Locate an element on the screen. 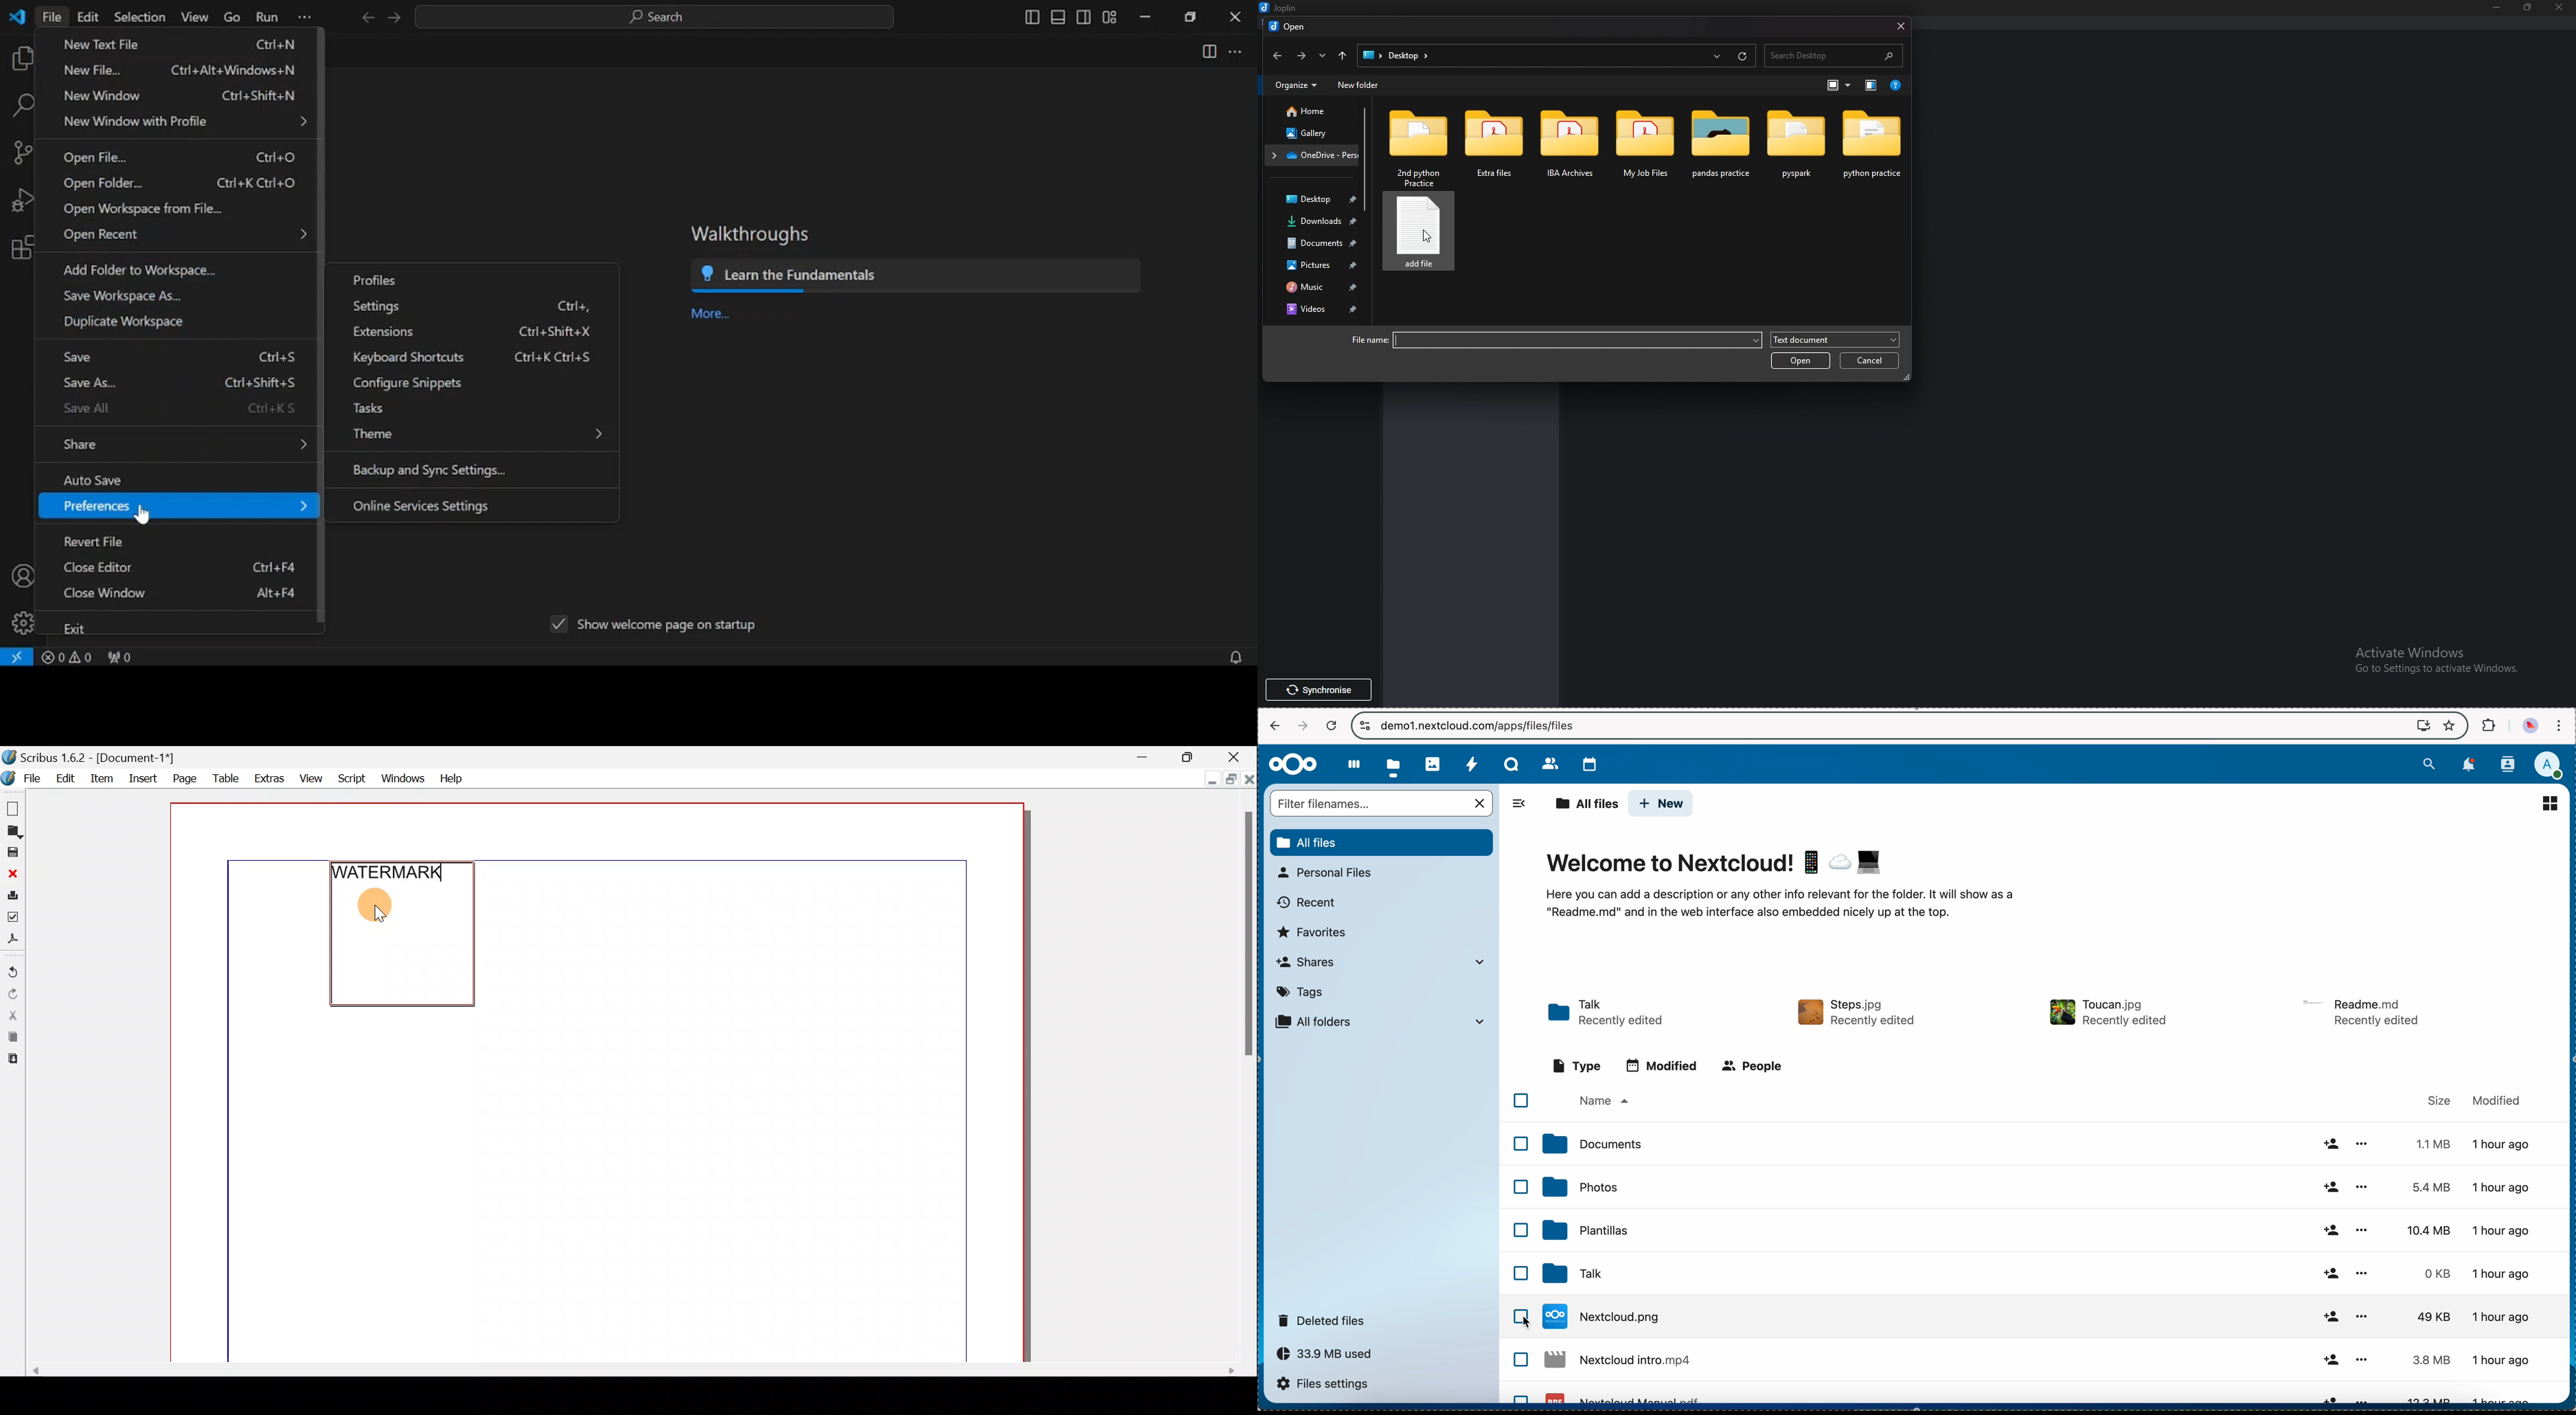  Folder is located at coordinates (1498, 146).